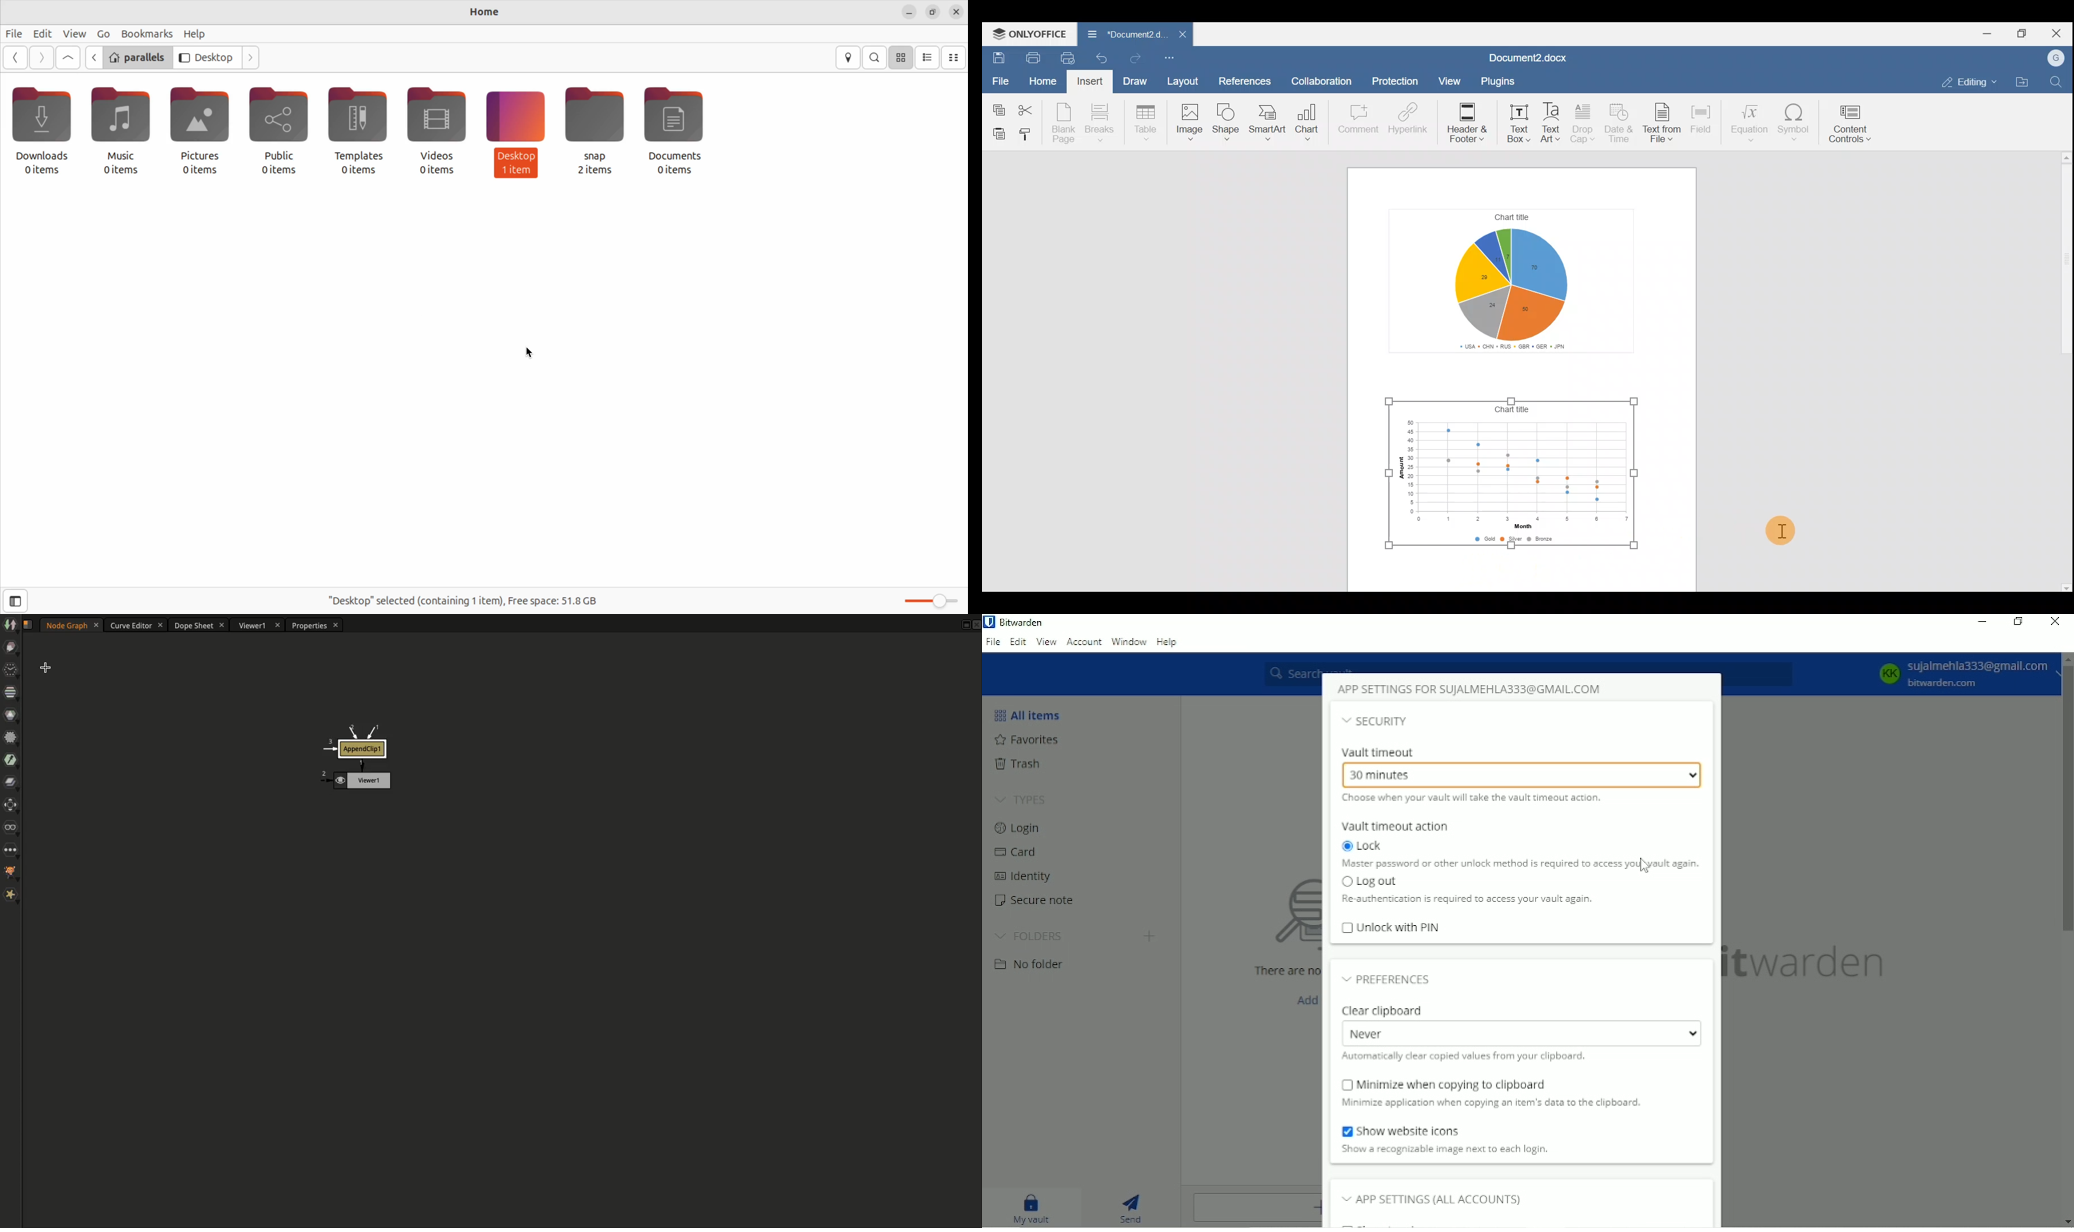 The width and height of the screenshot is (2100, 1232). Describe the element at coordinates (1553, 122) in the screenshot. I see `Text Art` at that location.